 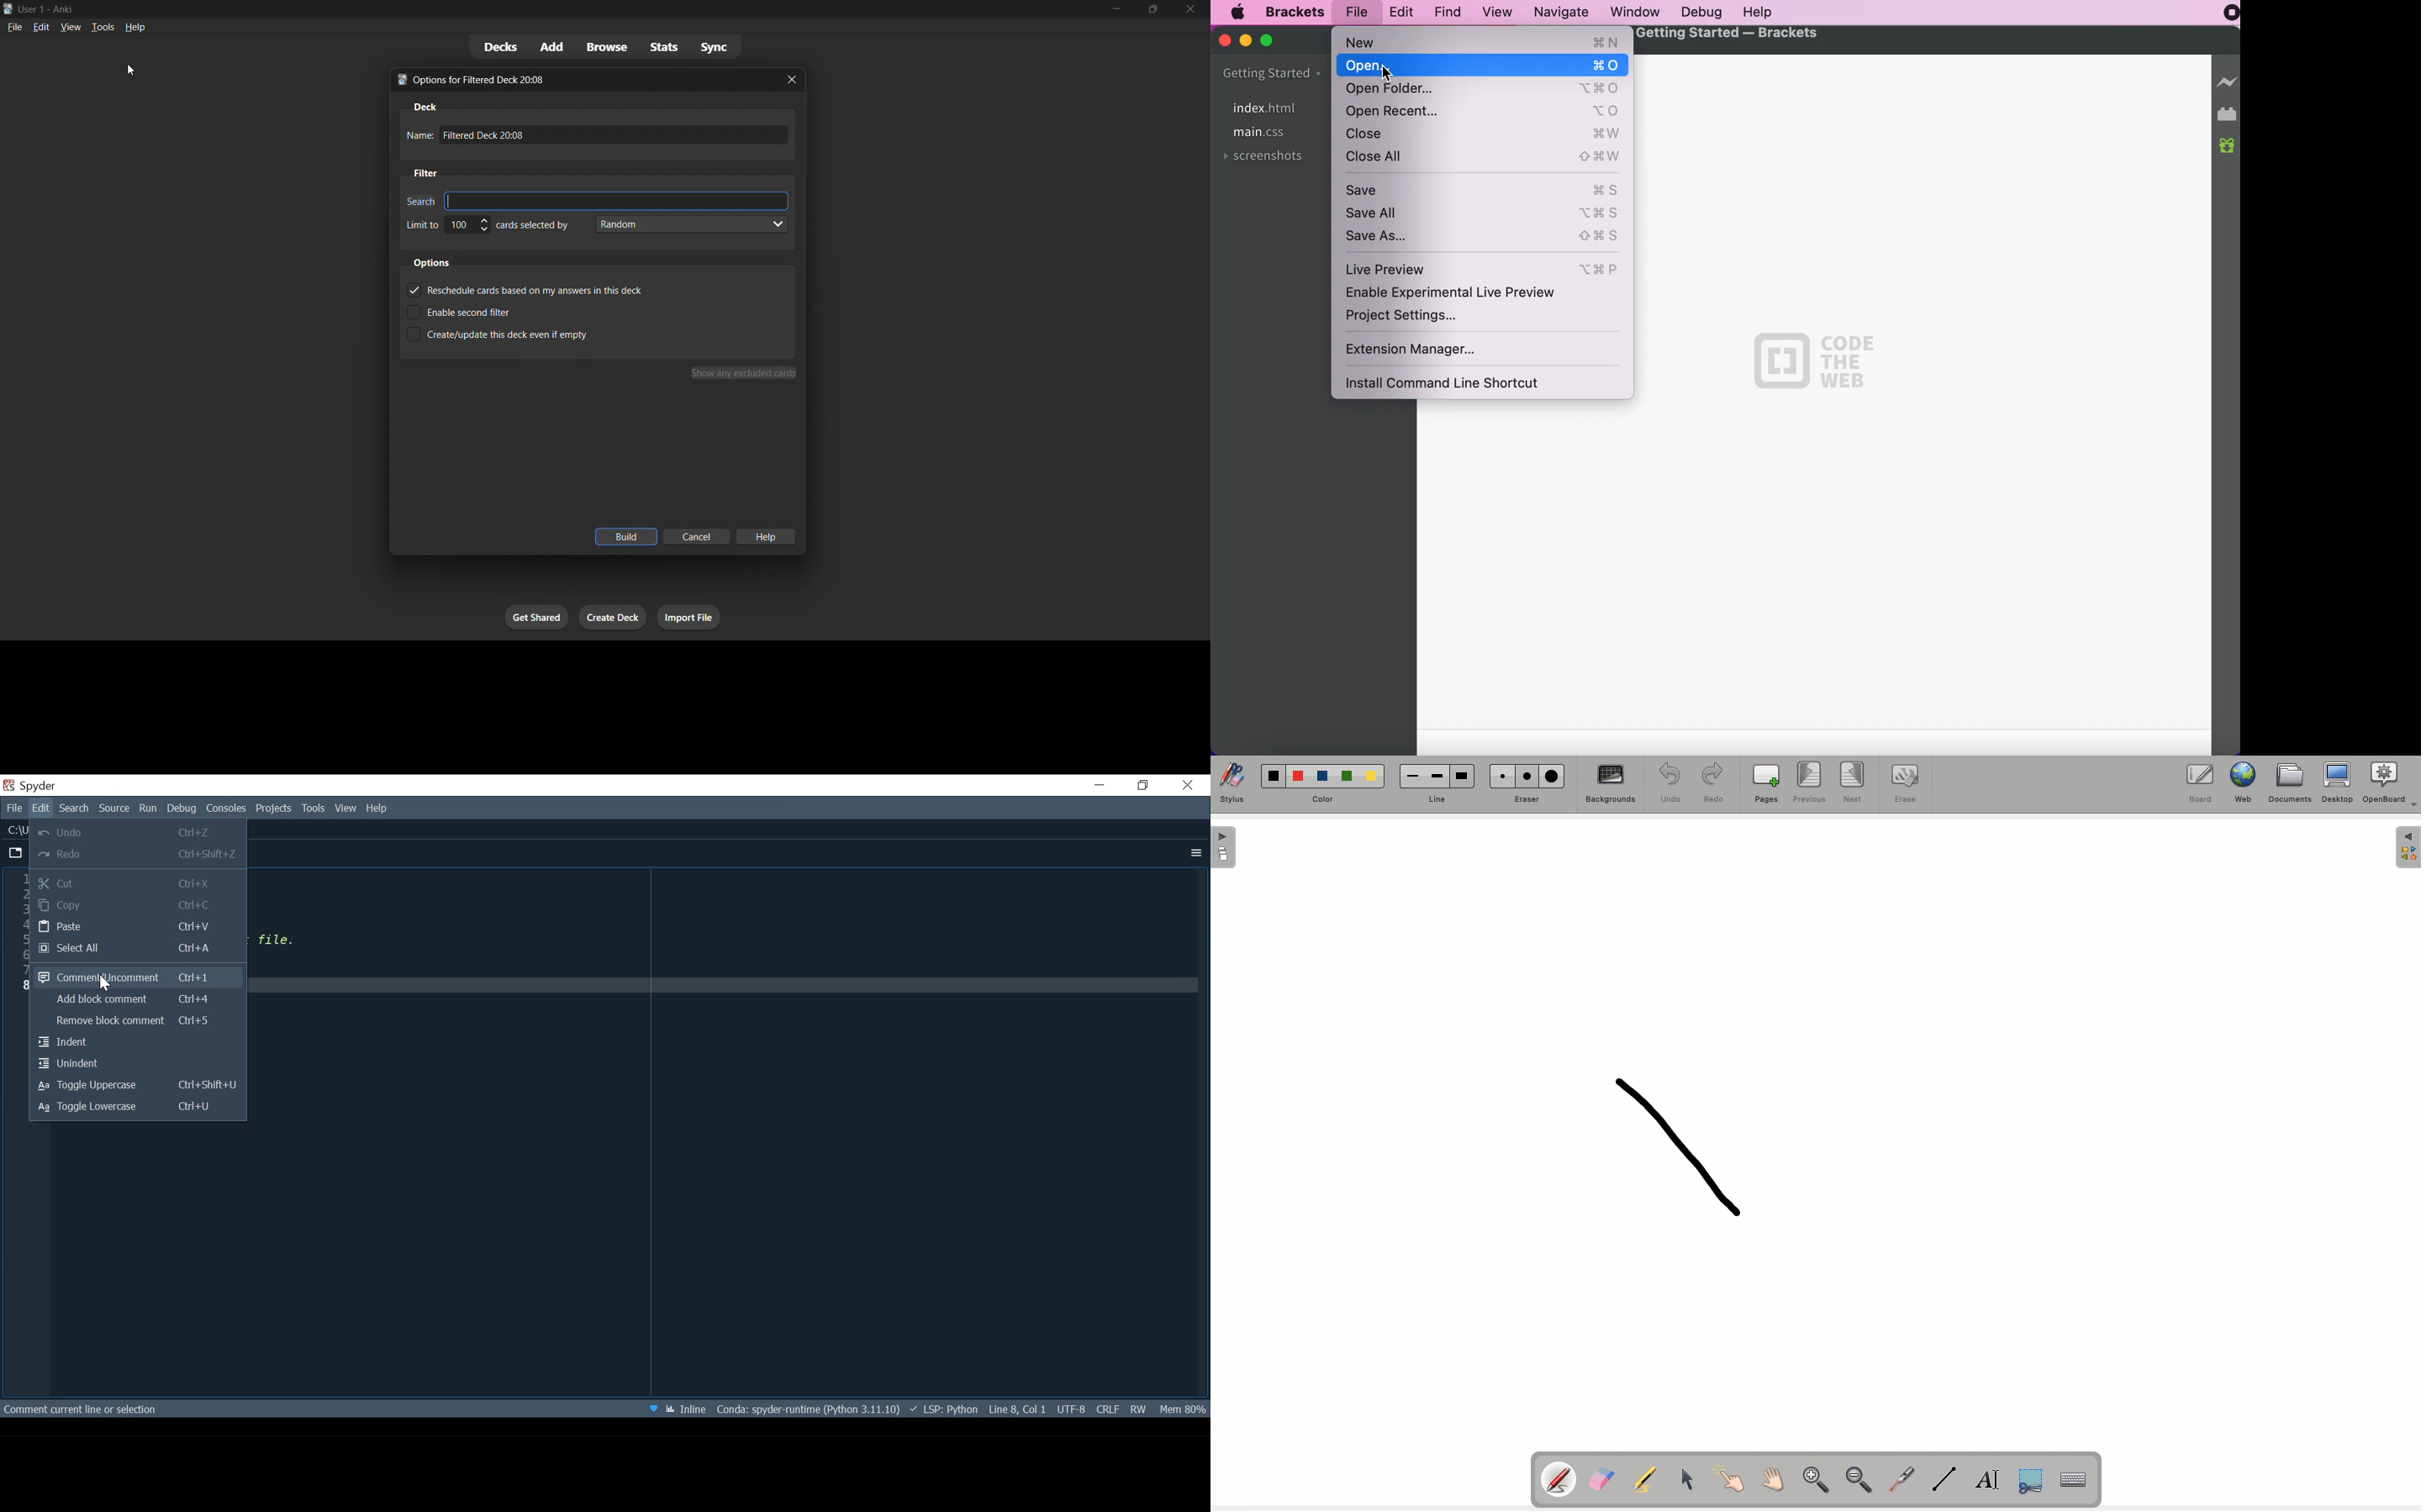 What do you see at coordinates (136, 1023) in the screenshot?
I see `Remove block comment` at bounding box center [136, 1023].